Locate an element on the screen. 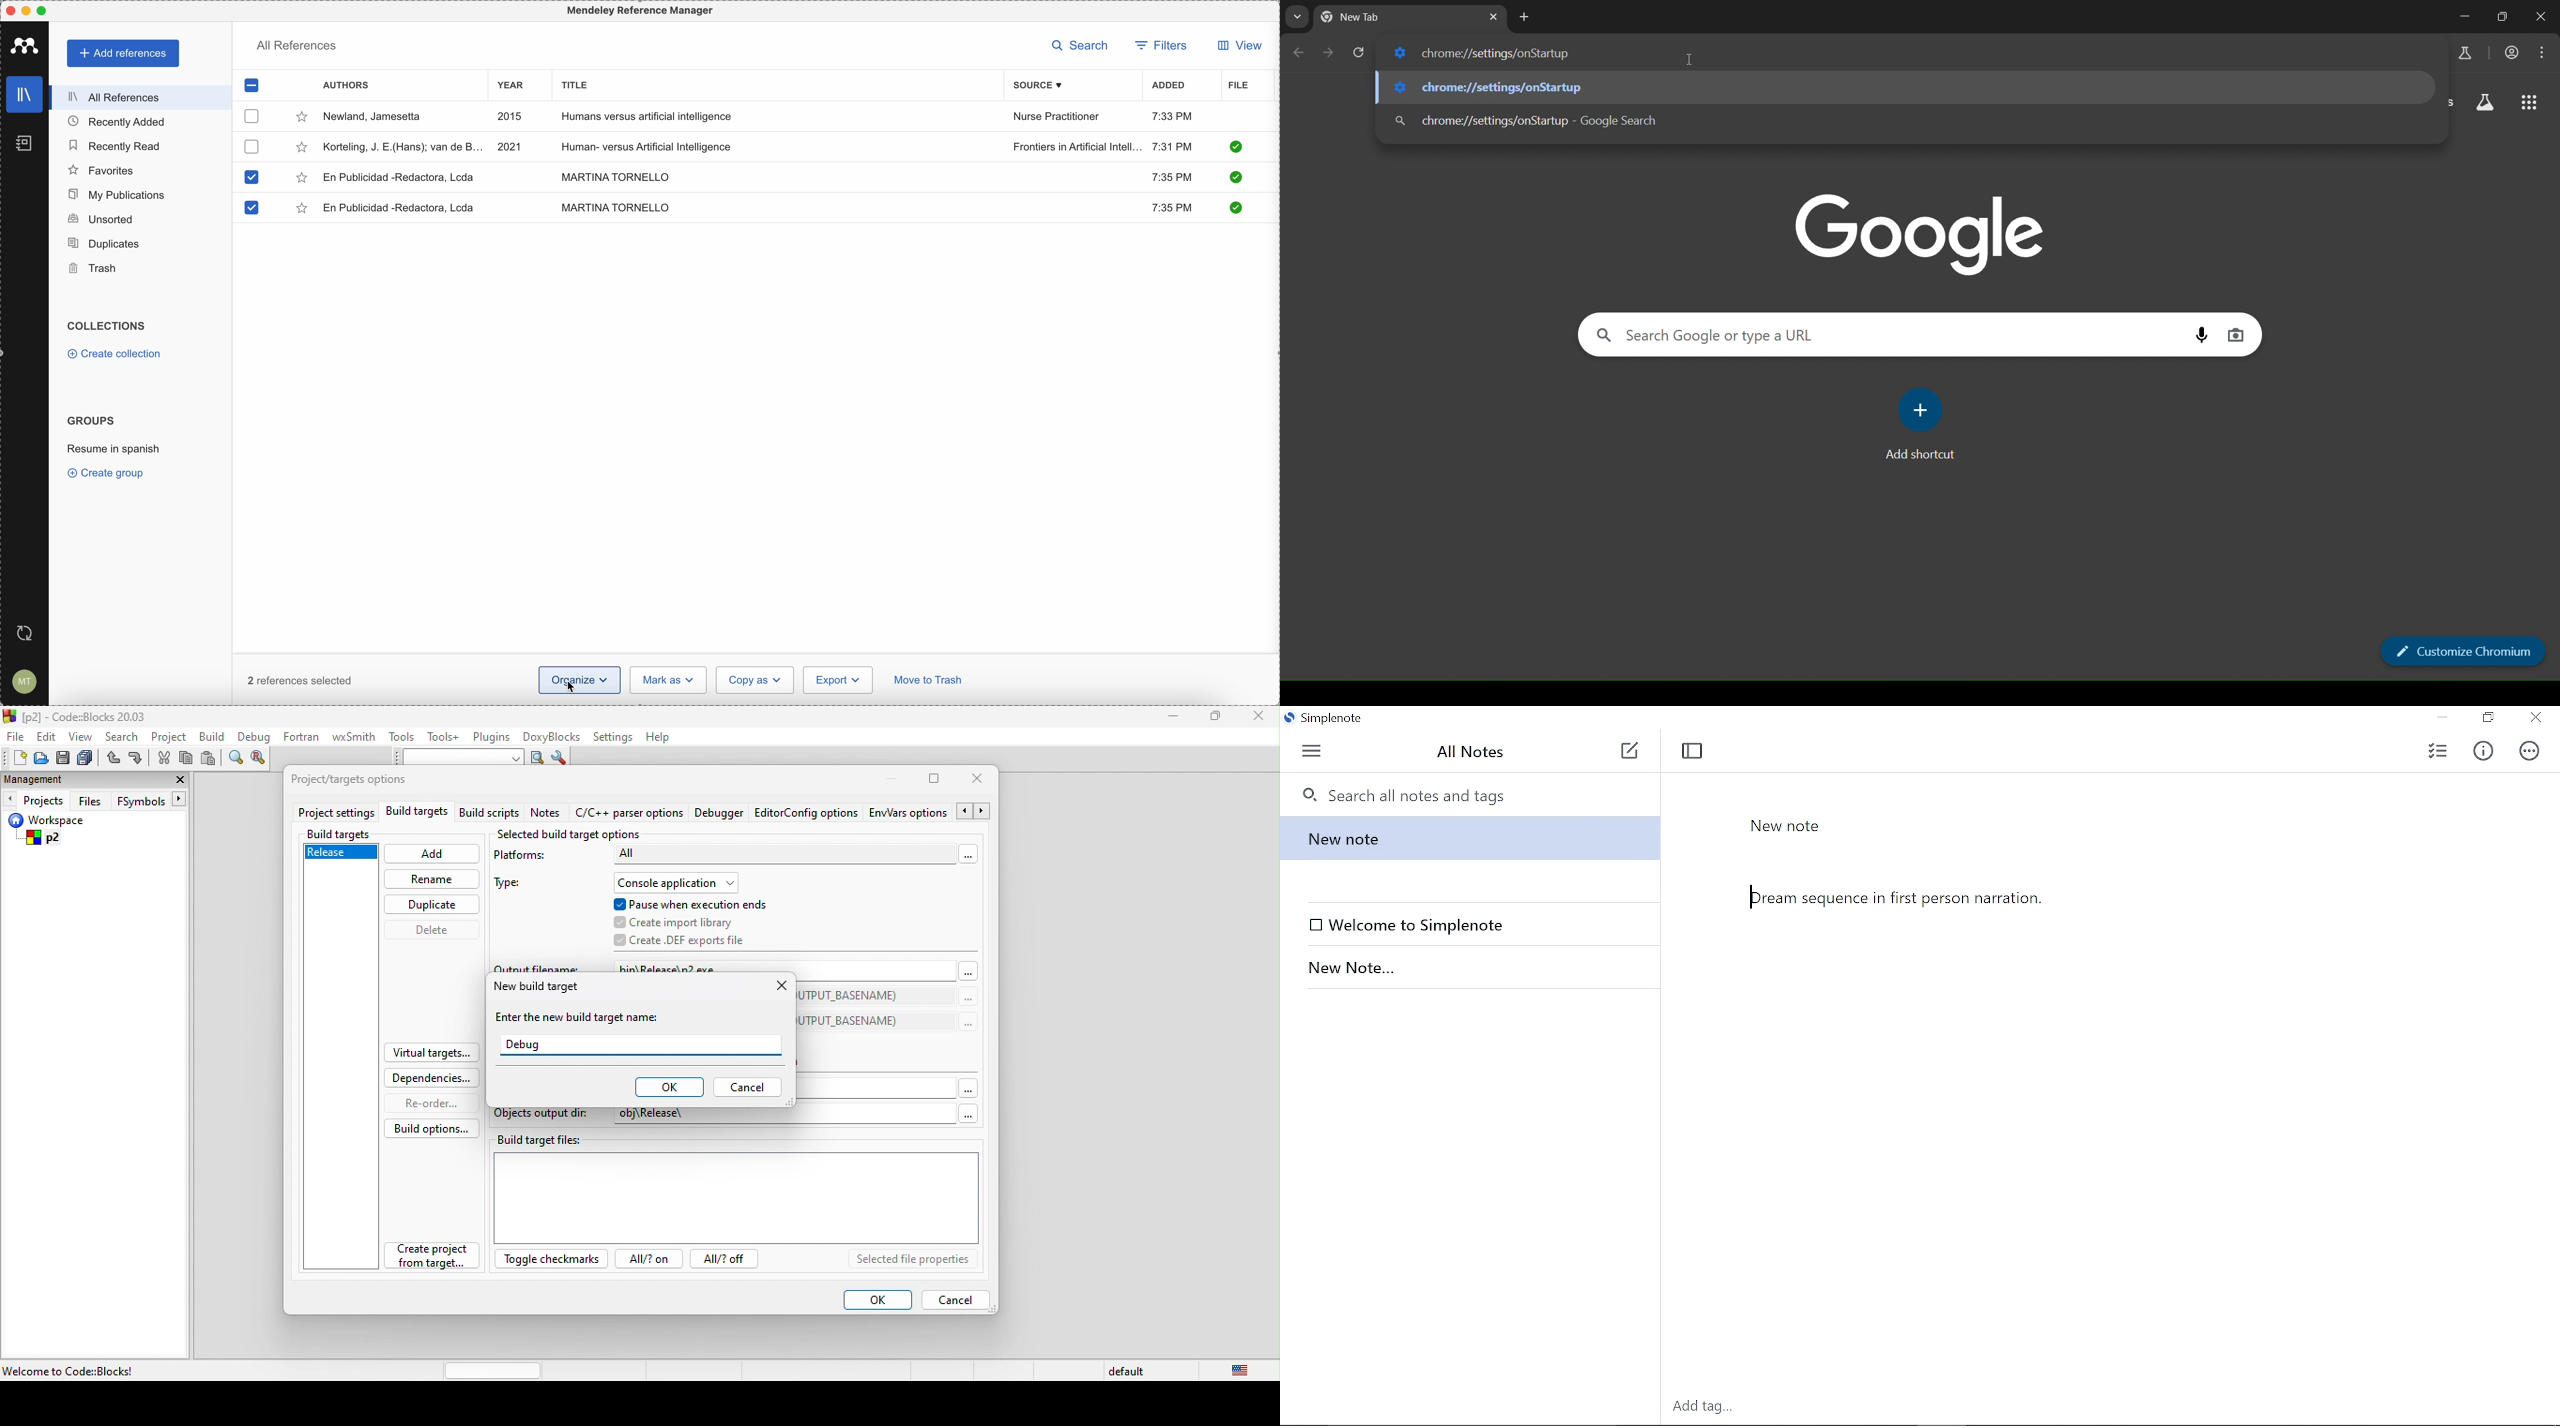  filters is located at coordinates (1161, 47).